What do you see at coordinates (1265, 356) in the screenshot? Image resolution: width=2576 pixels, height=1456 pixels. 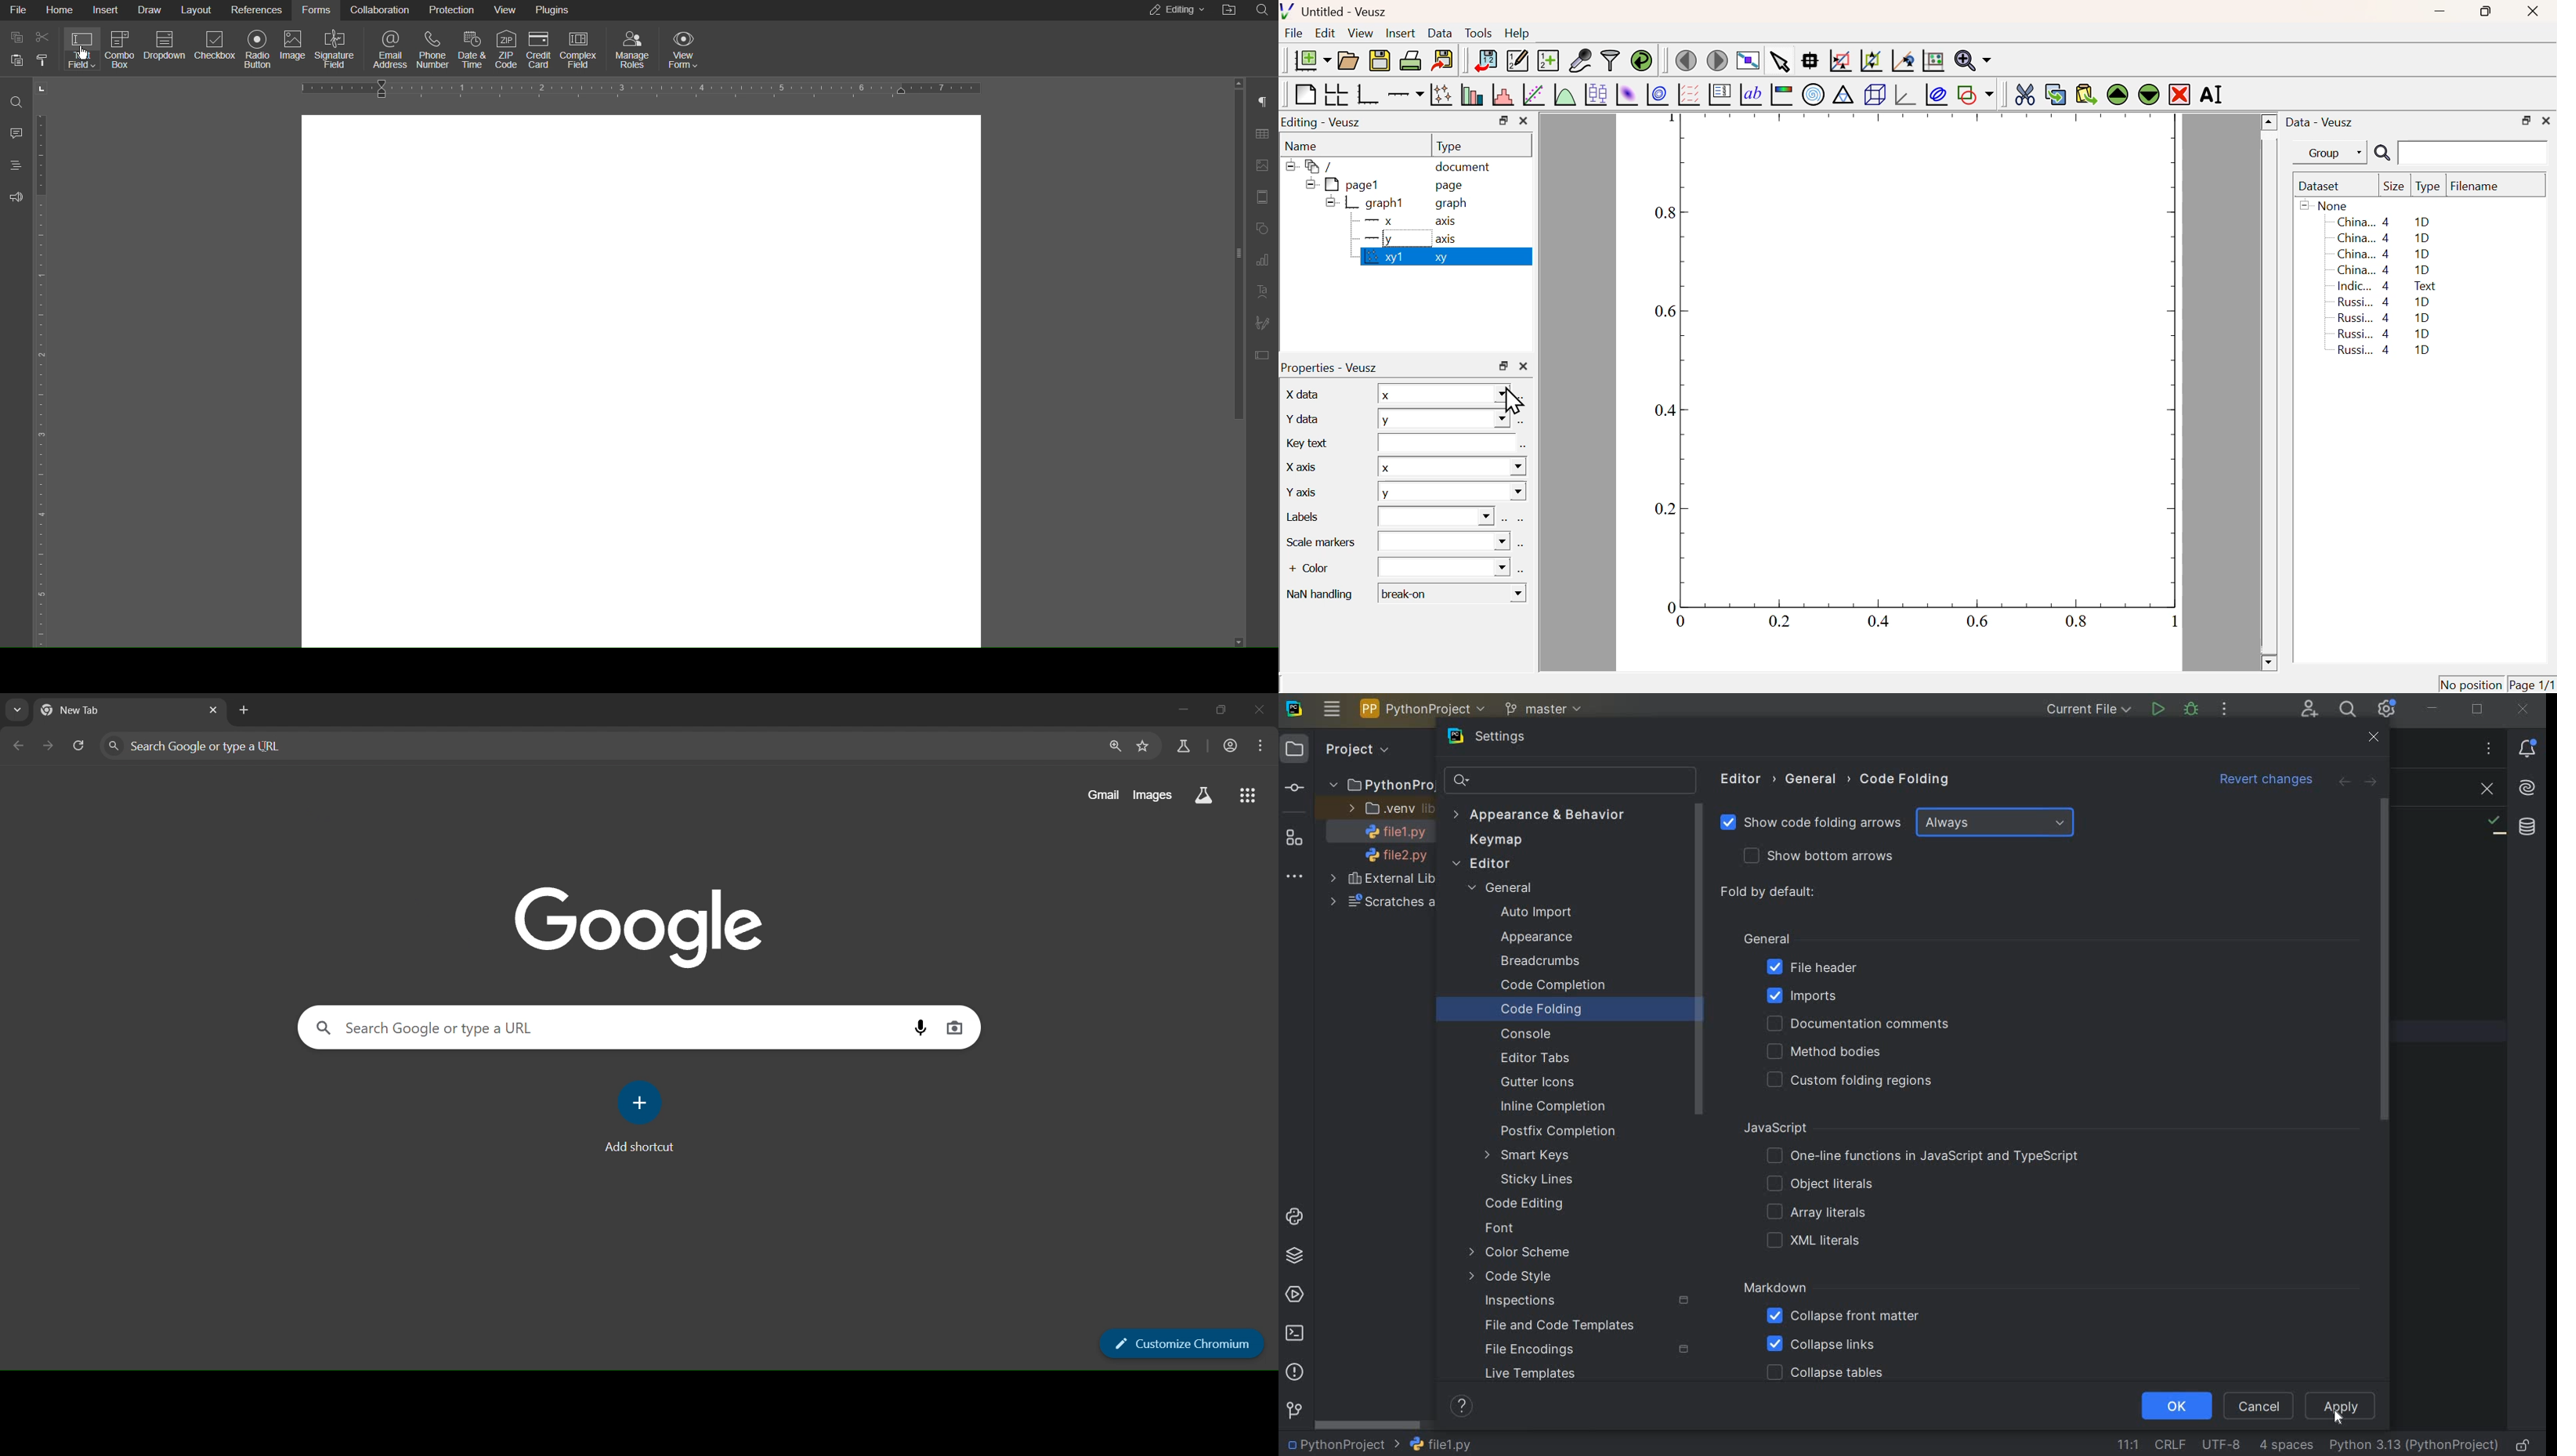 I see `Field Settings` at bounding box center [1265, 356].